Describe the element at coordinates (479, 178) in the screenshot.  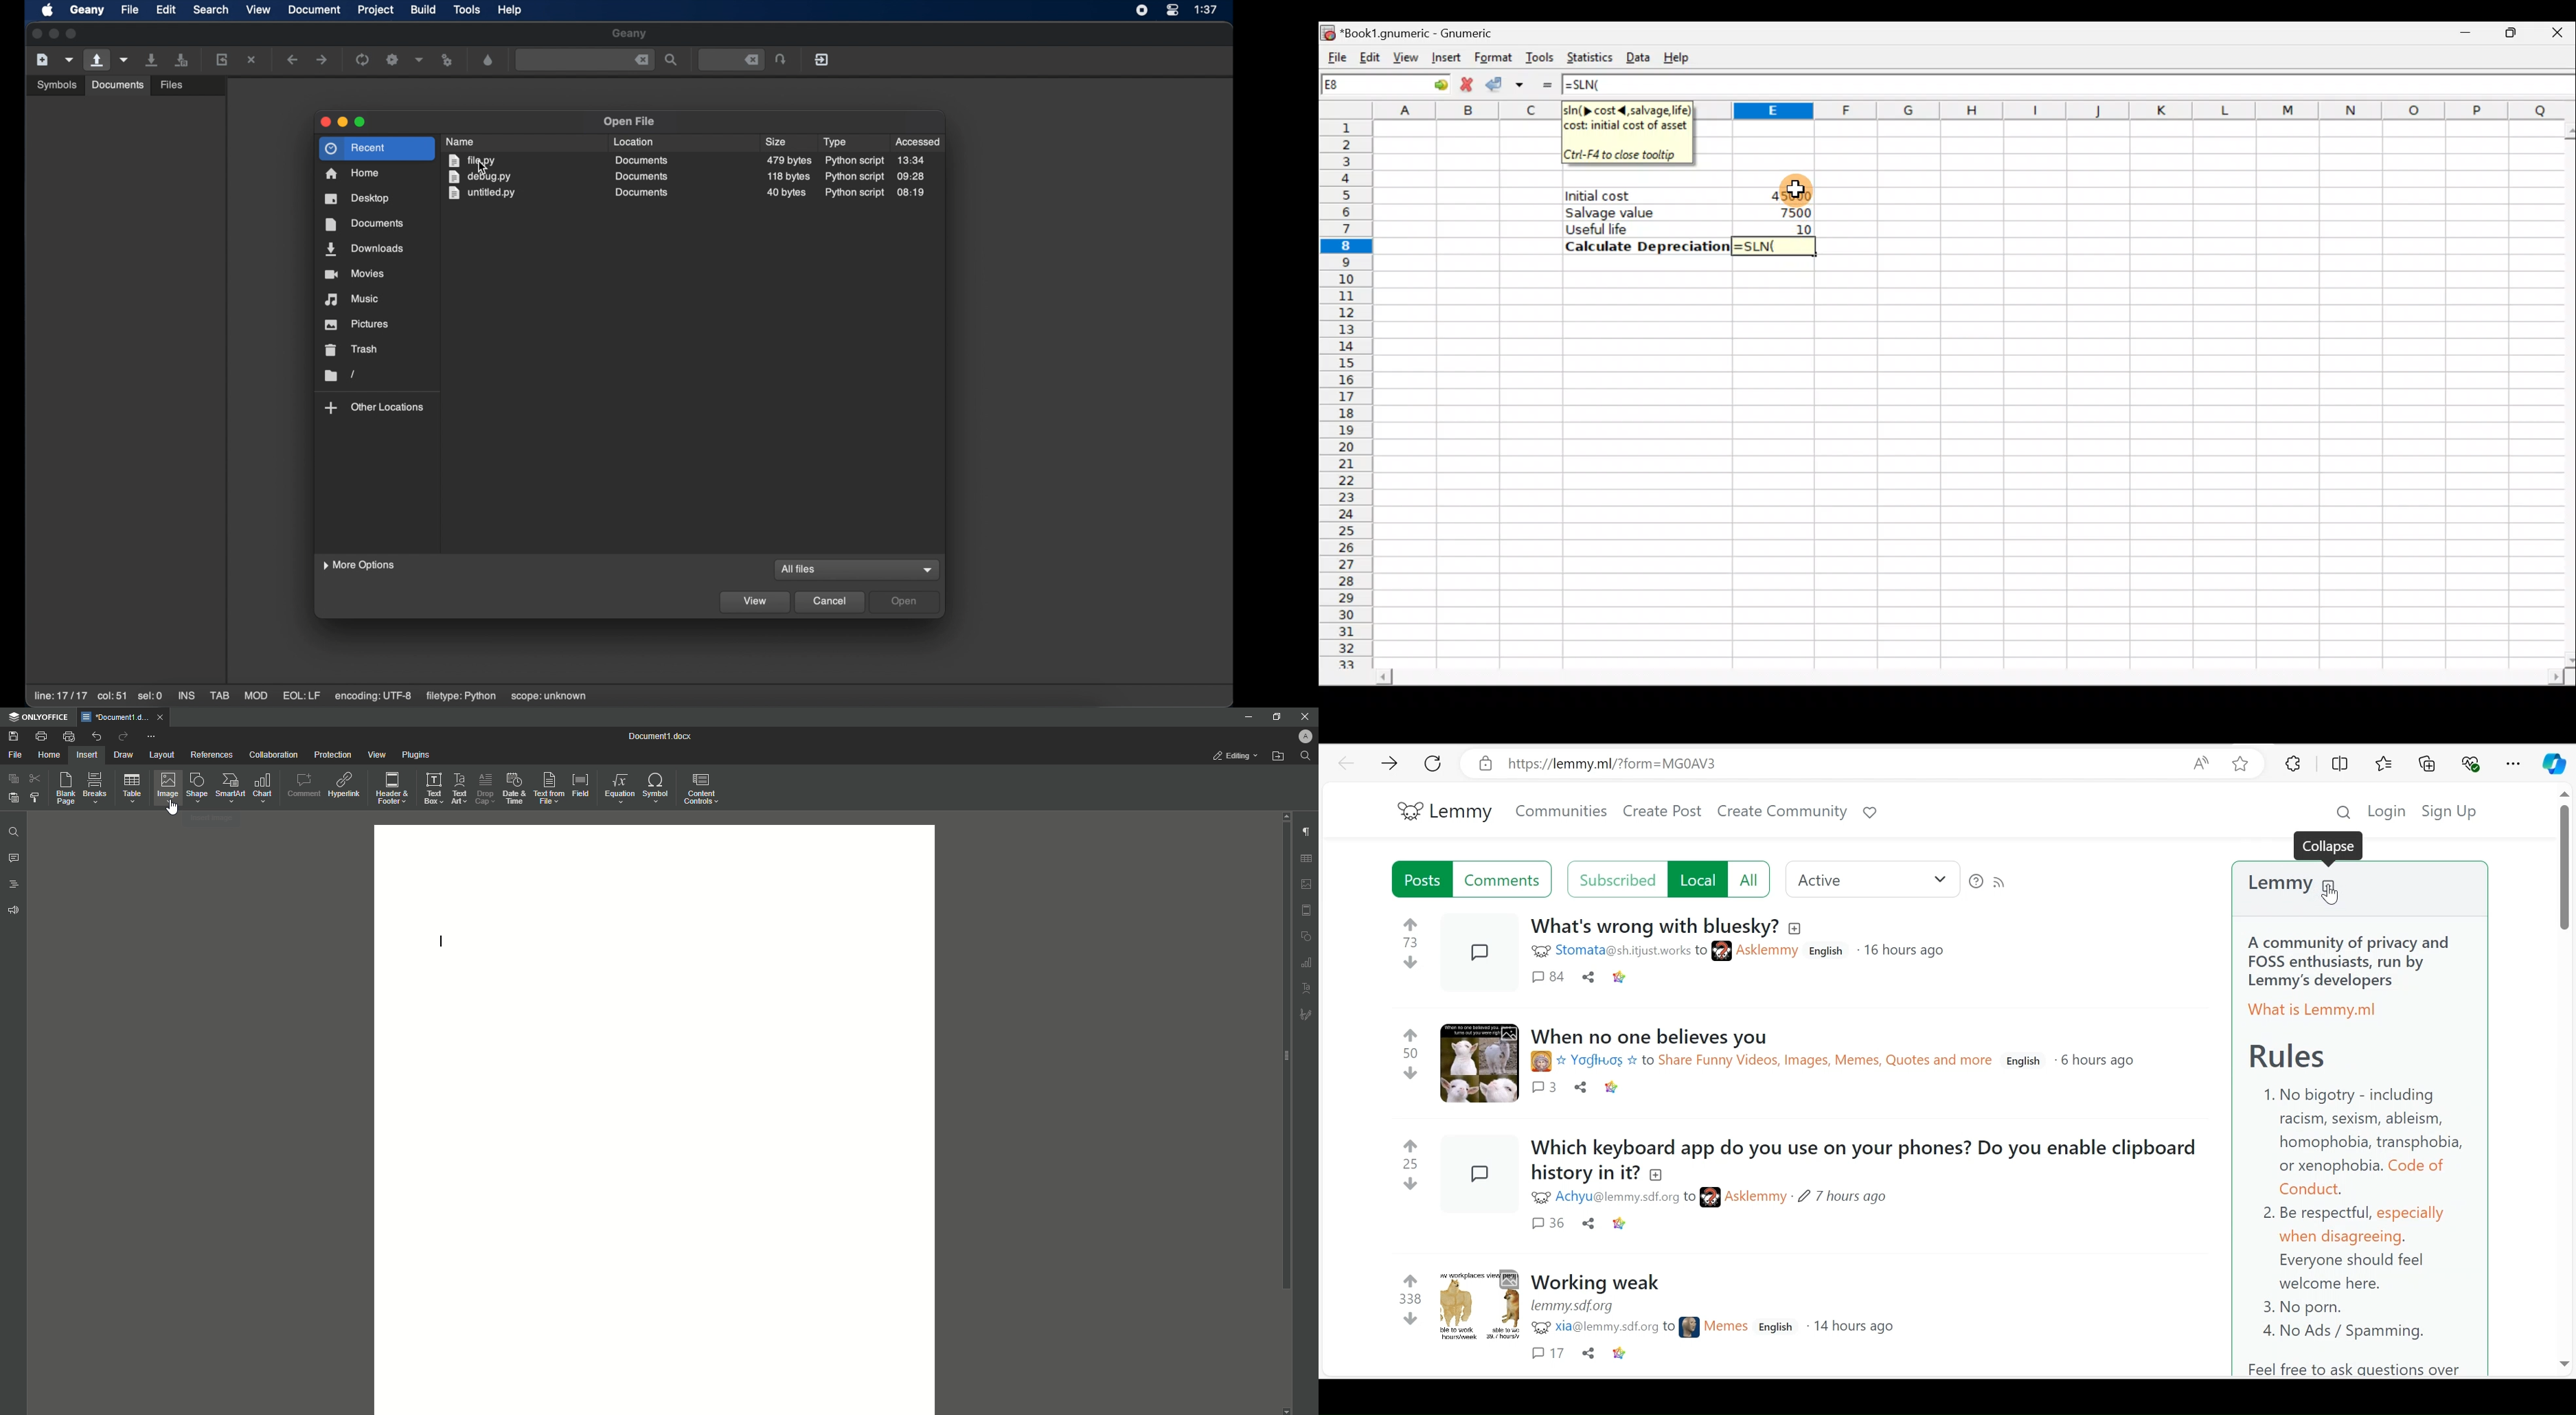
I see `debug.py` at that location.